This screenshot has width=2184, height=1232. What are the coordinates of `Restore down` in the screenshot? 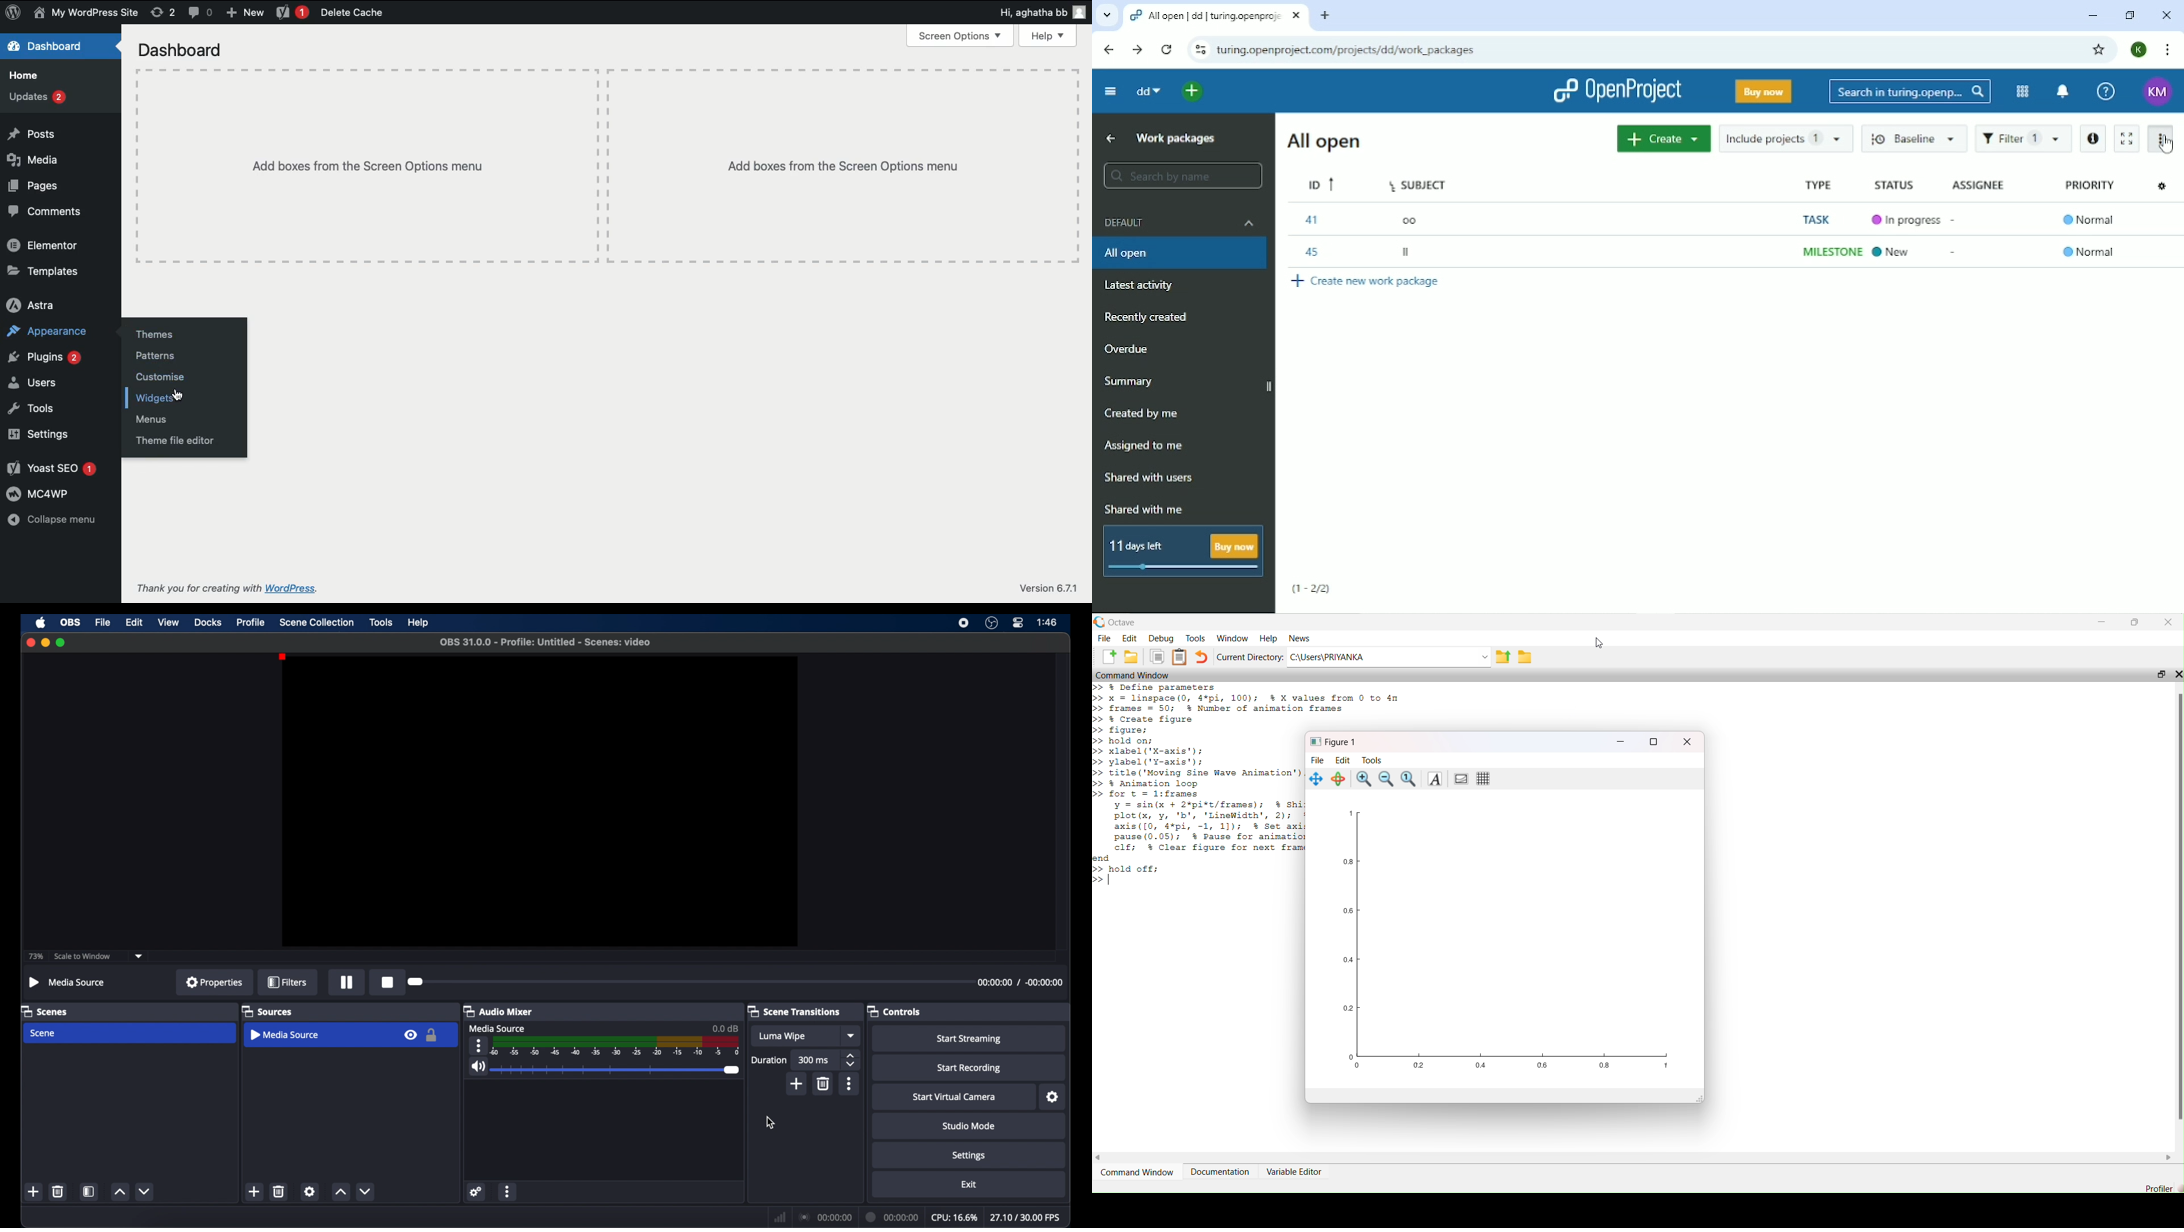 It's located at (2130, 15).